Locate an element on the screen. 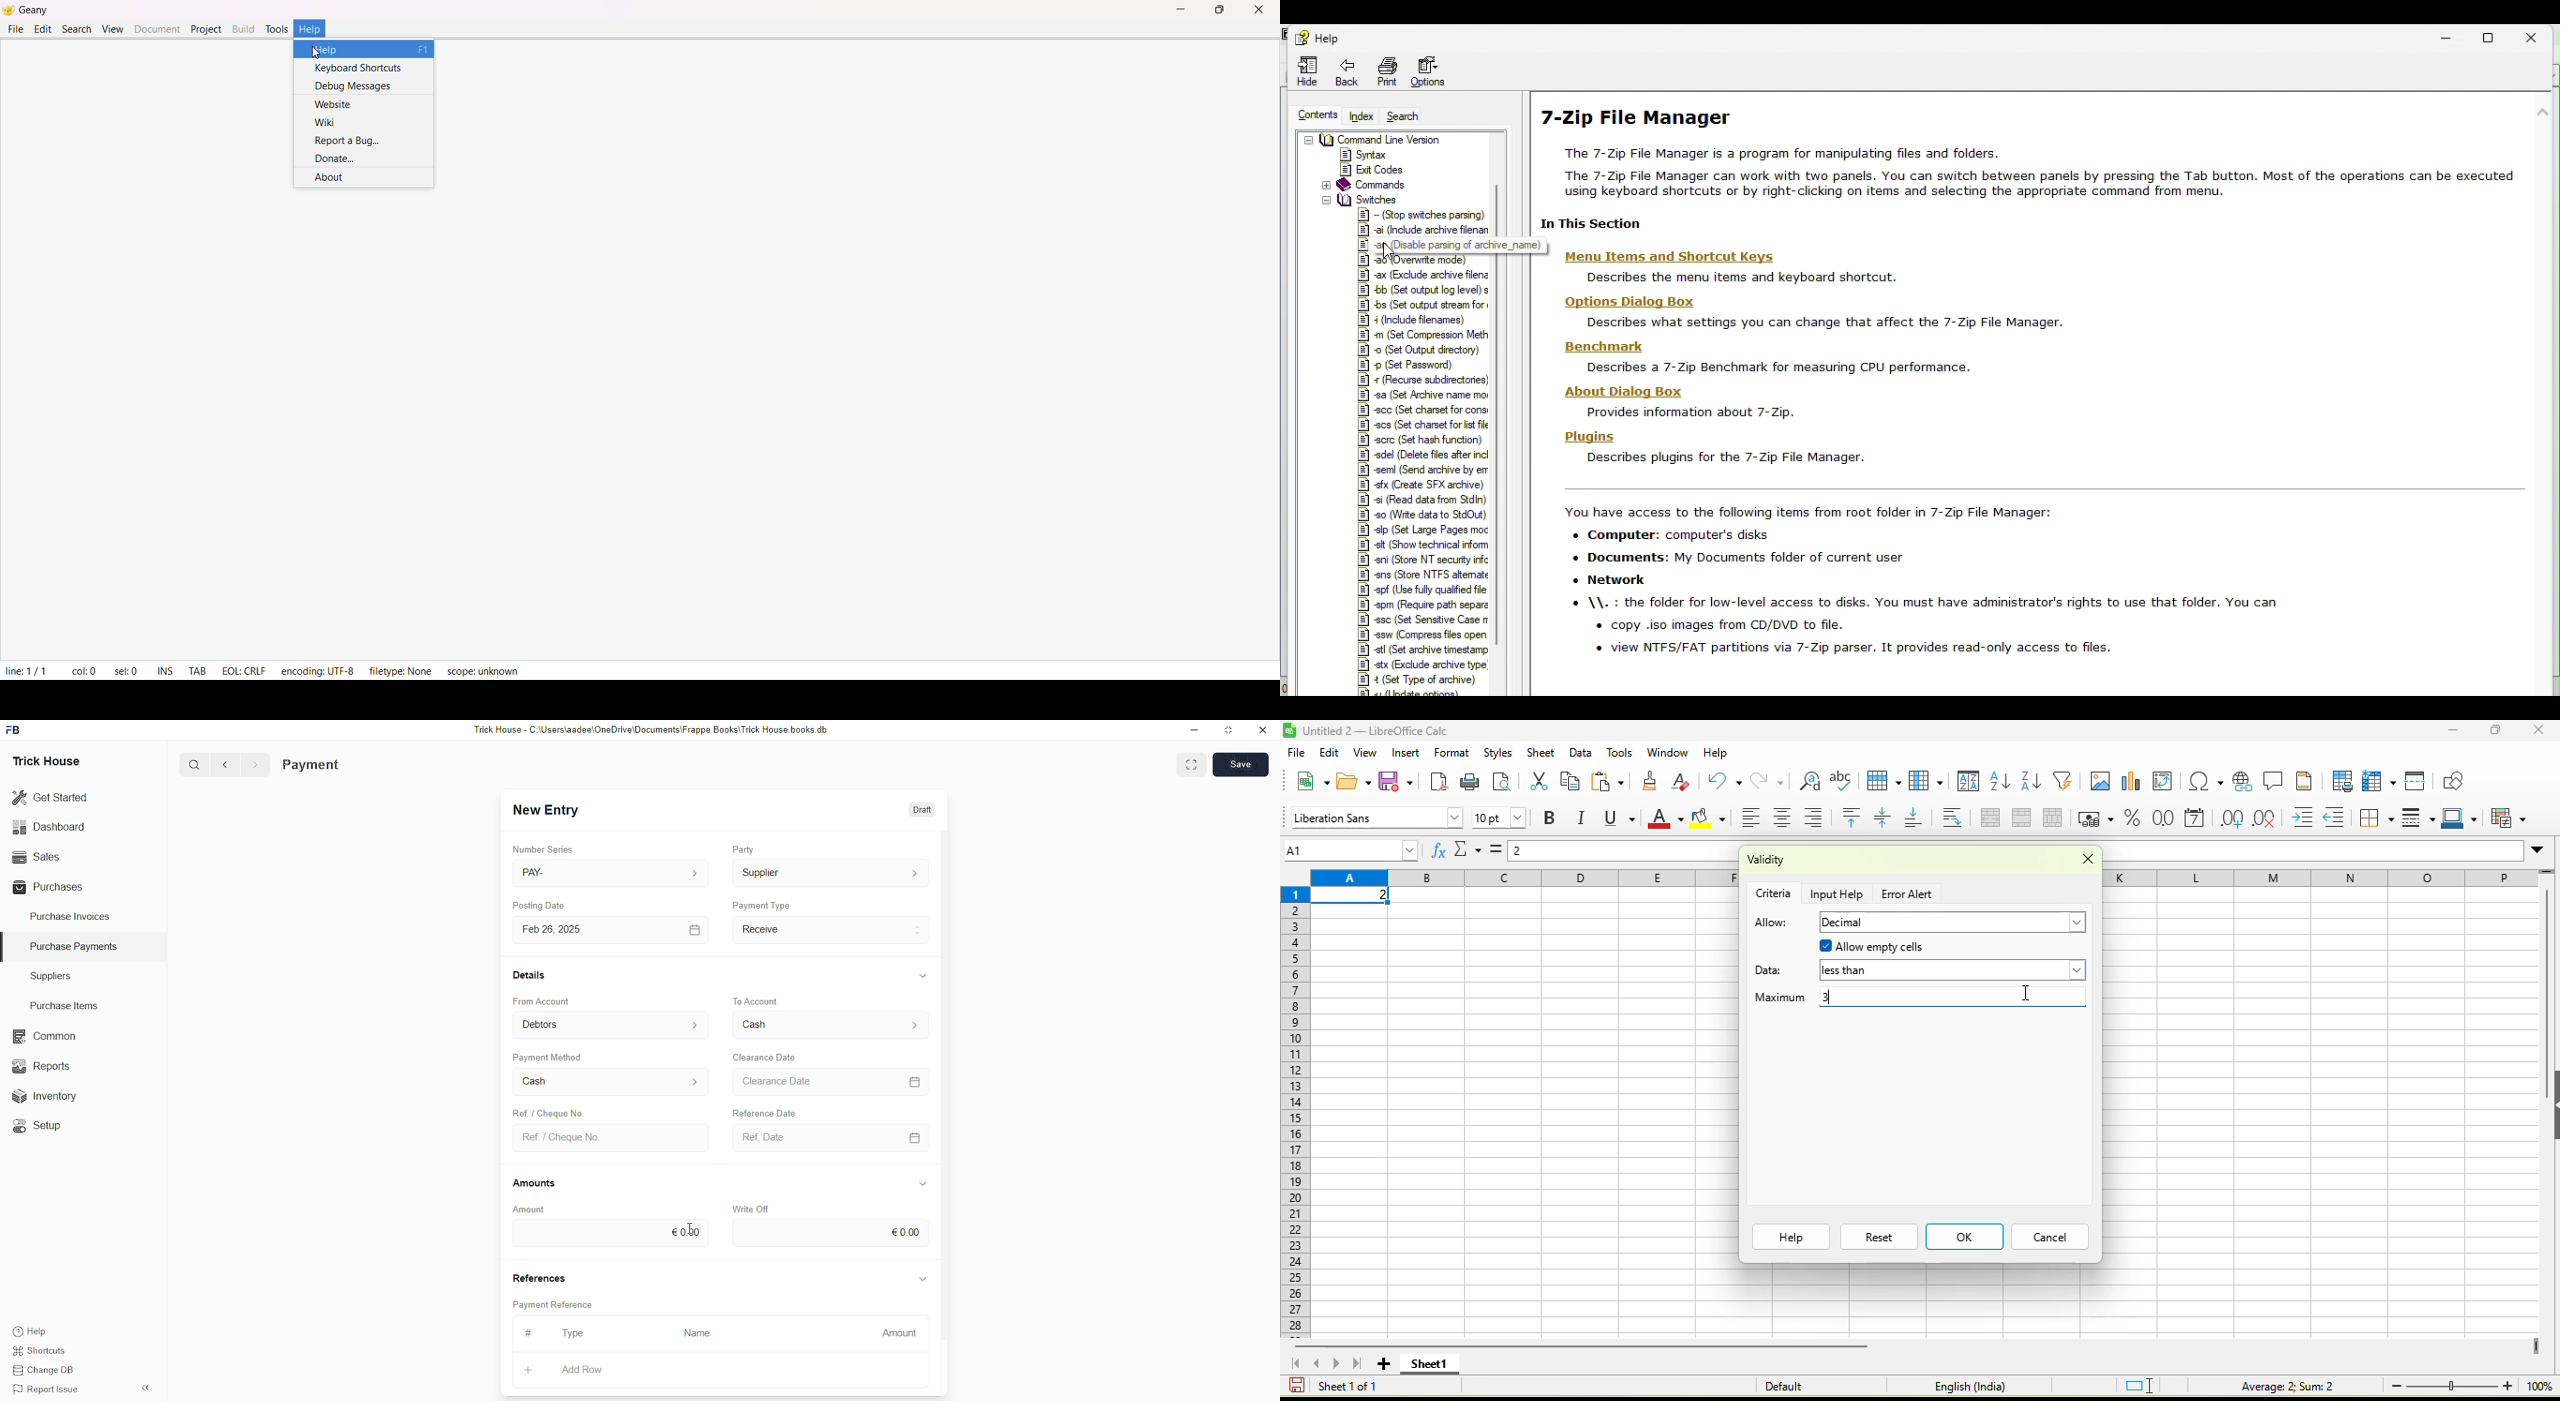 The image size is (2576, 1428). more rows is located at coordinates (2548, 876).